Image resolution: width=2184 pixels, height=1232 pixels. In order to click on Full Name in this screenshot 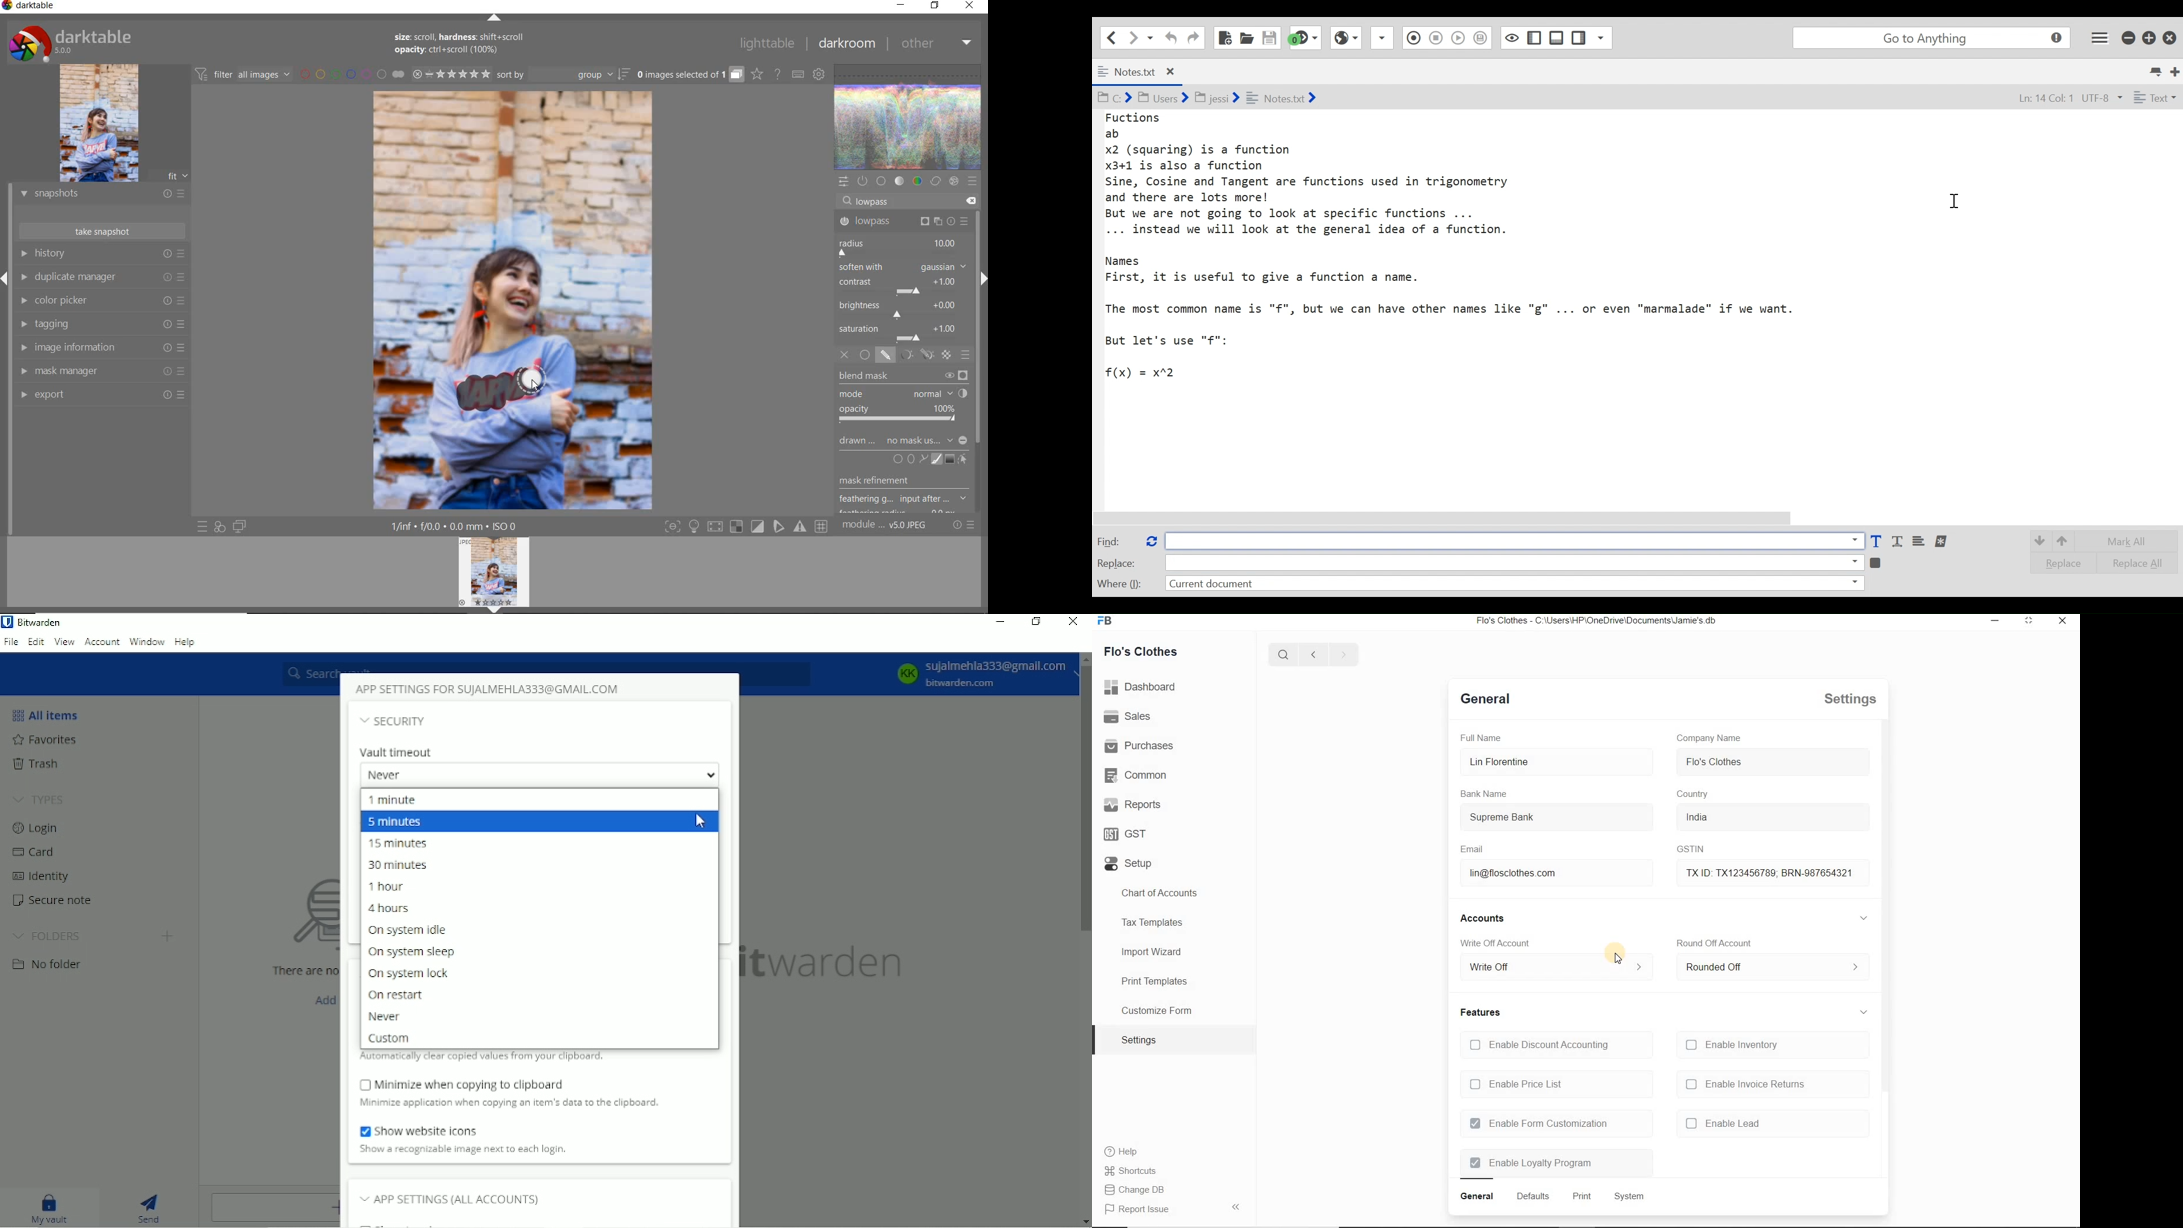, I will do `click(1485, 738)`.